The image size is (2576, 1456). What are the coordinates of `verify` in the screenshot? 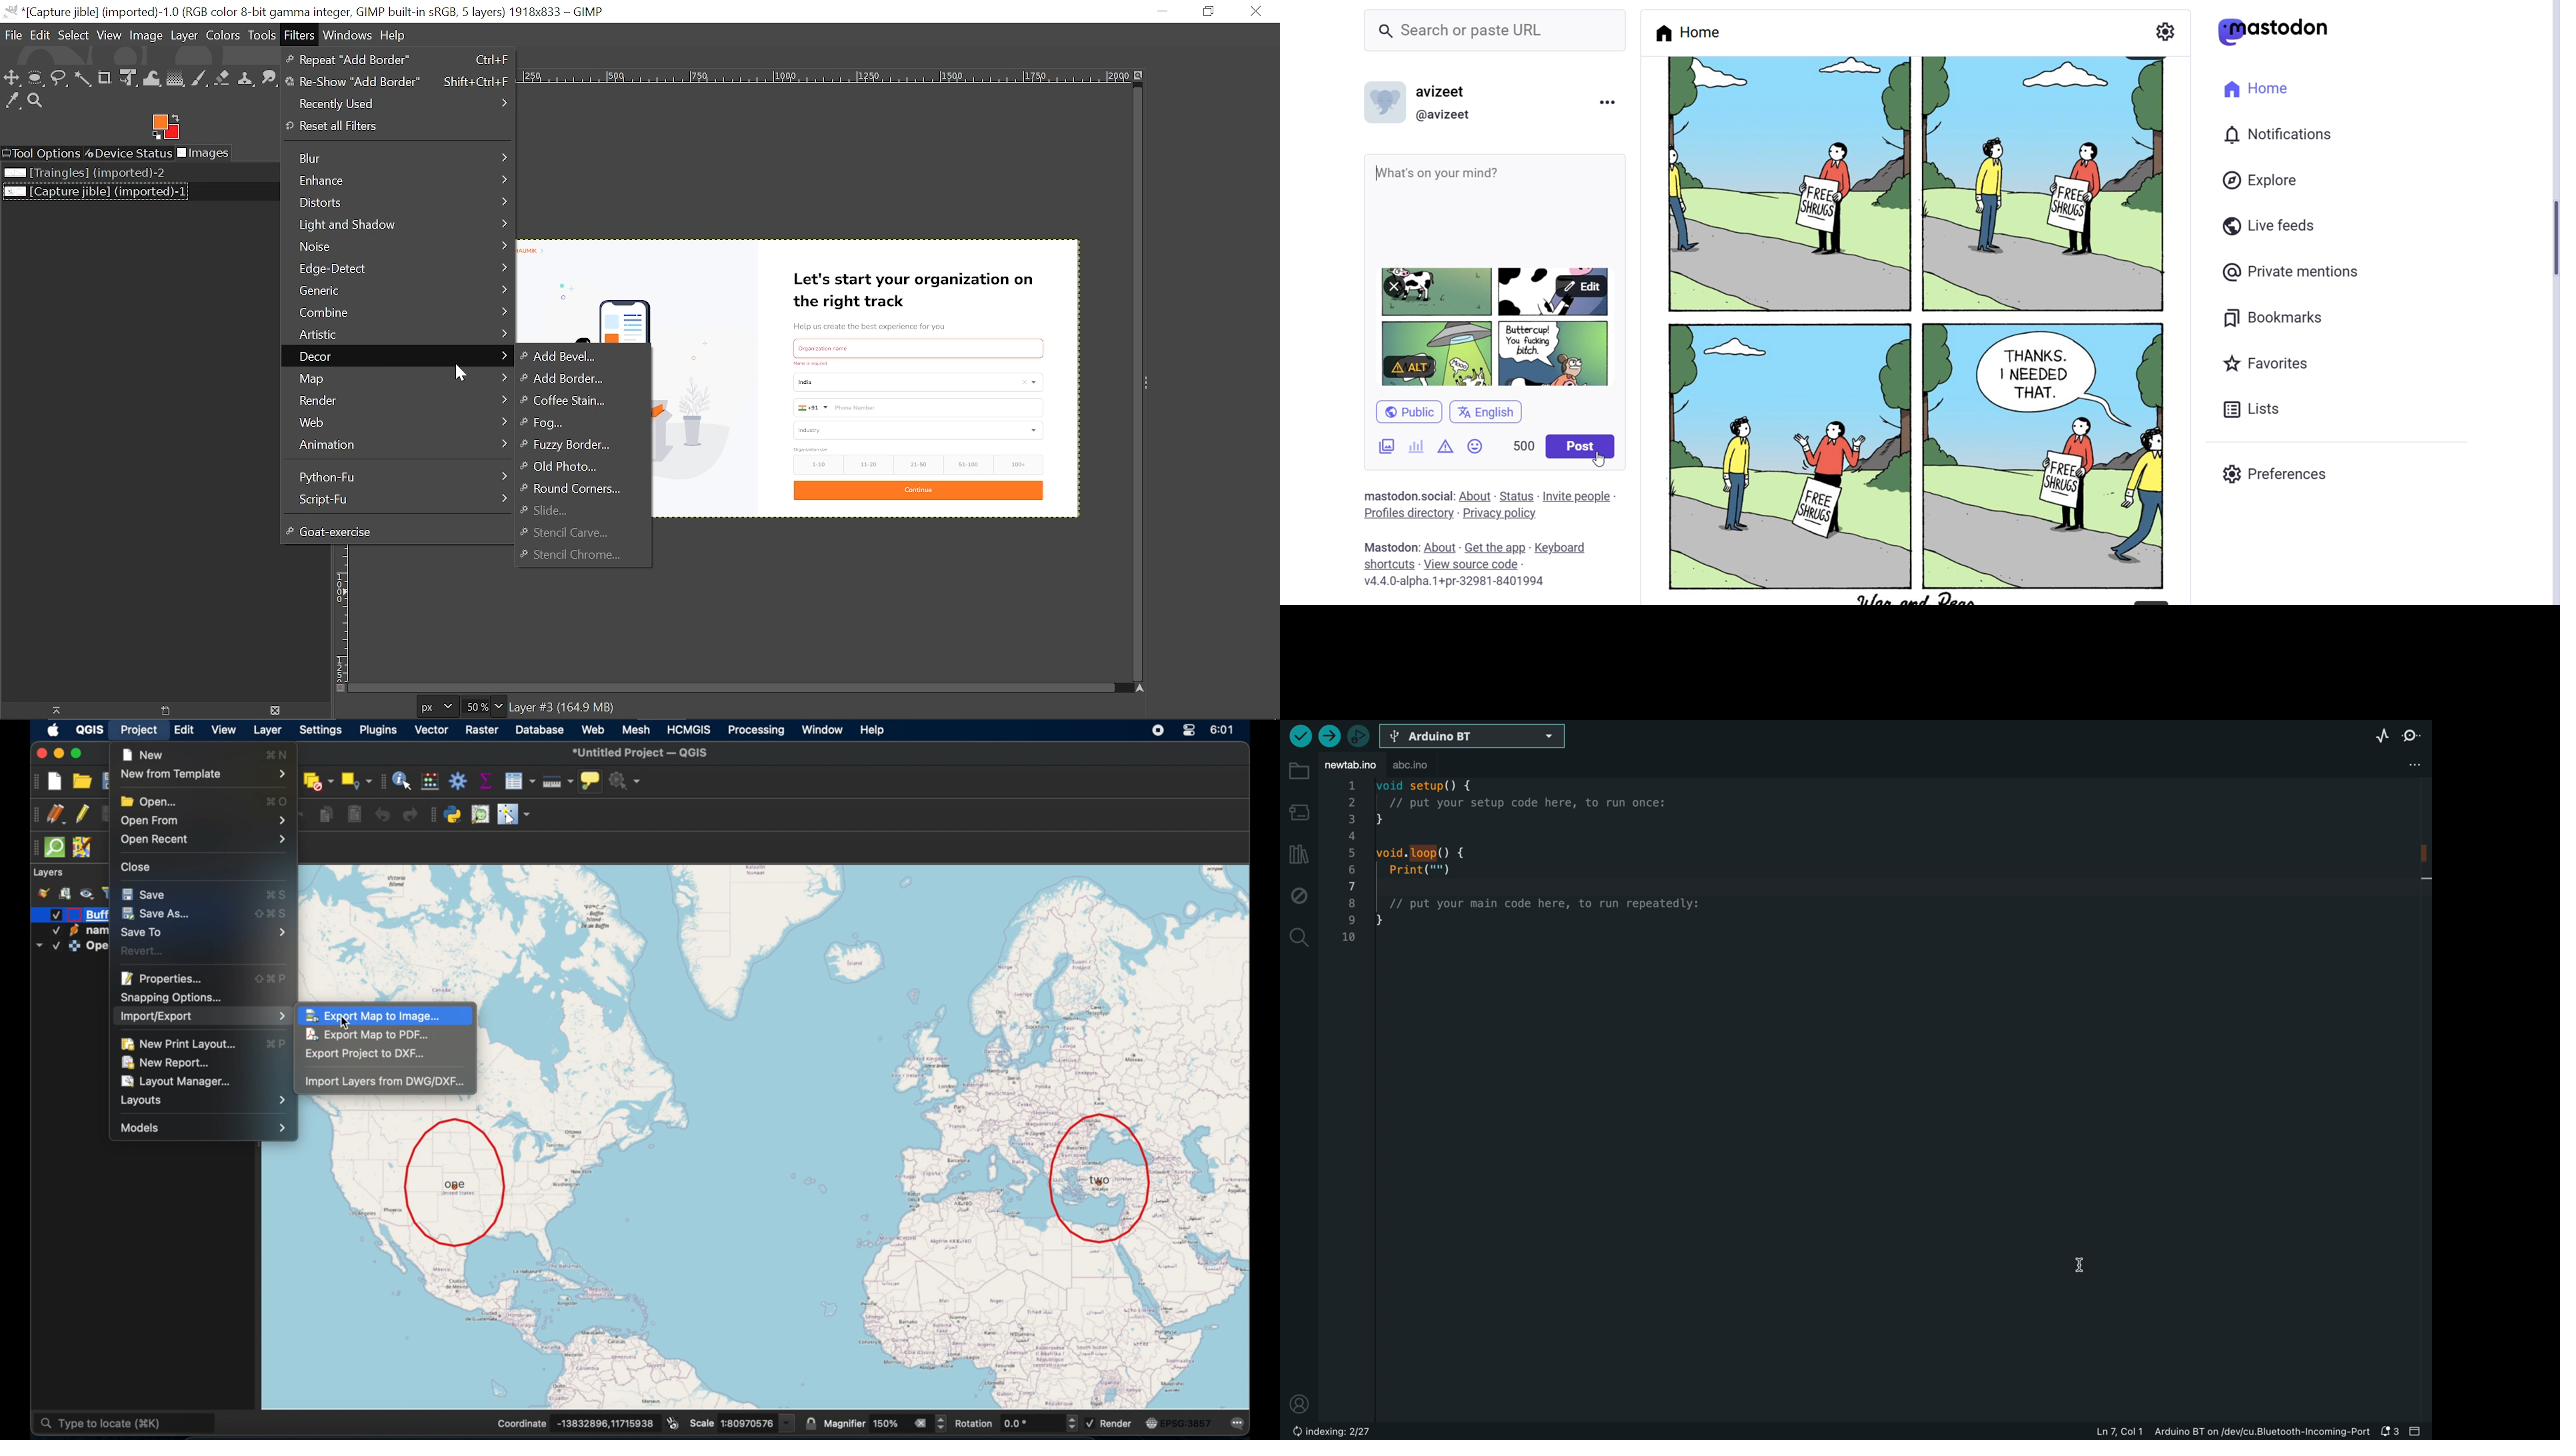 It's located at (1299, 738).